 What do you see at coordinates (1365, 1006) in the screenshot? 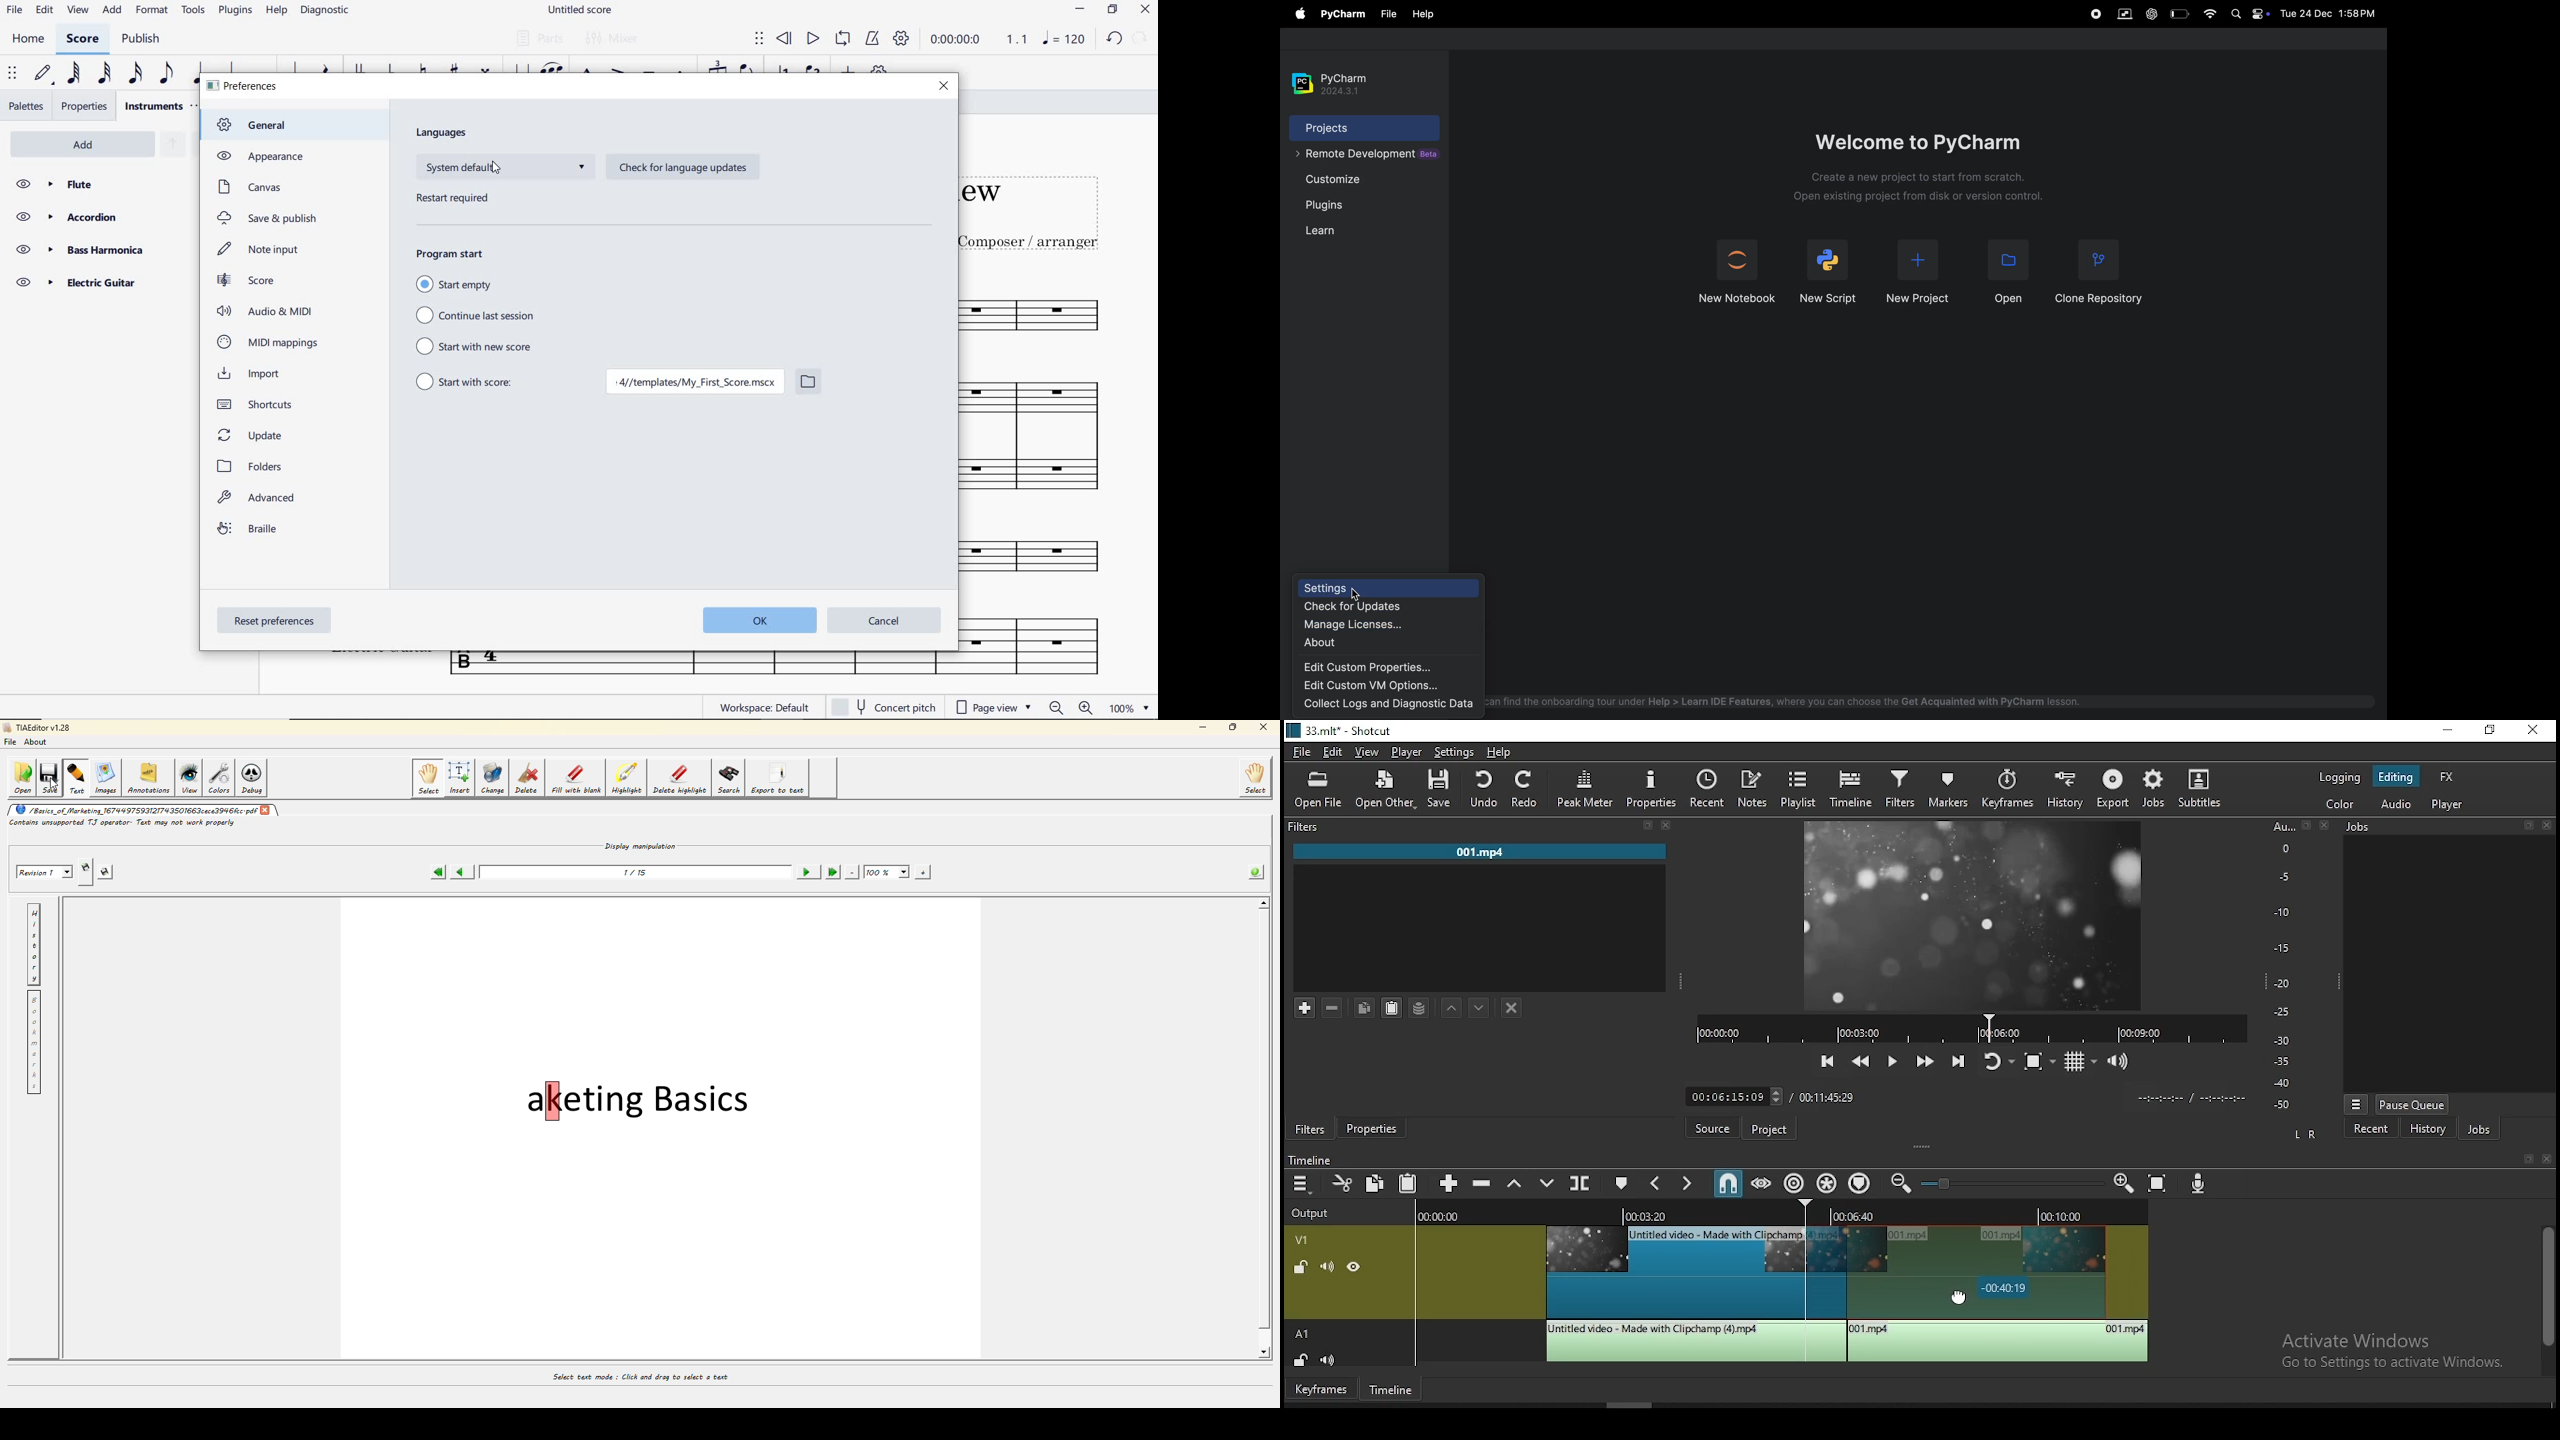
I see `copy selected filter` at bounding box center [1365, 1006].